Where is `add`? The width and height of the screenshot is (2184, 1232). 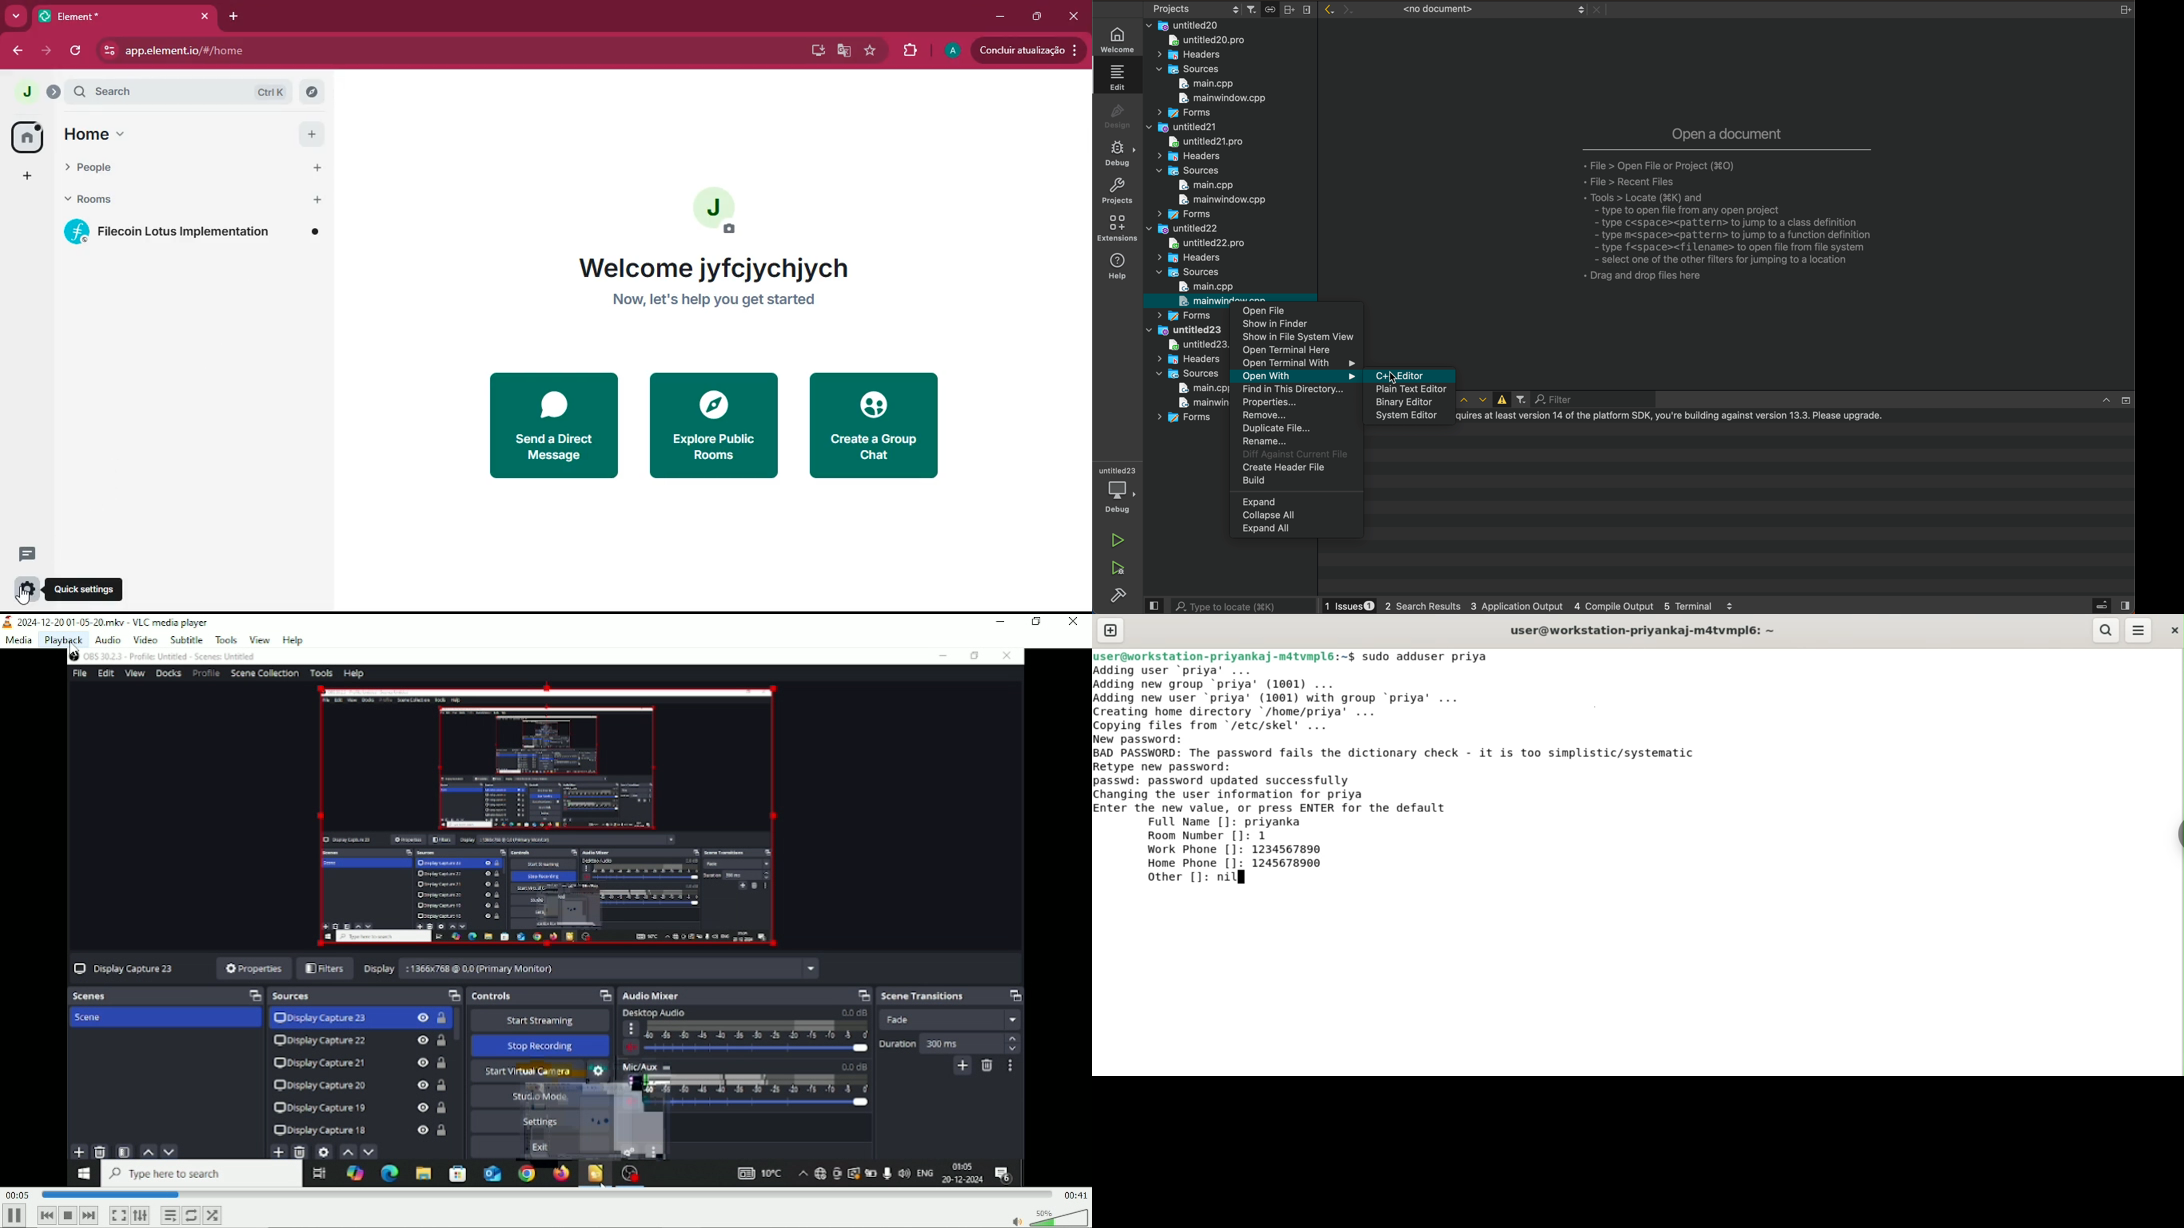
add is located at coordinates (312, 134).